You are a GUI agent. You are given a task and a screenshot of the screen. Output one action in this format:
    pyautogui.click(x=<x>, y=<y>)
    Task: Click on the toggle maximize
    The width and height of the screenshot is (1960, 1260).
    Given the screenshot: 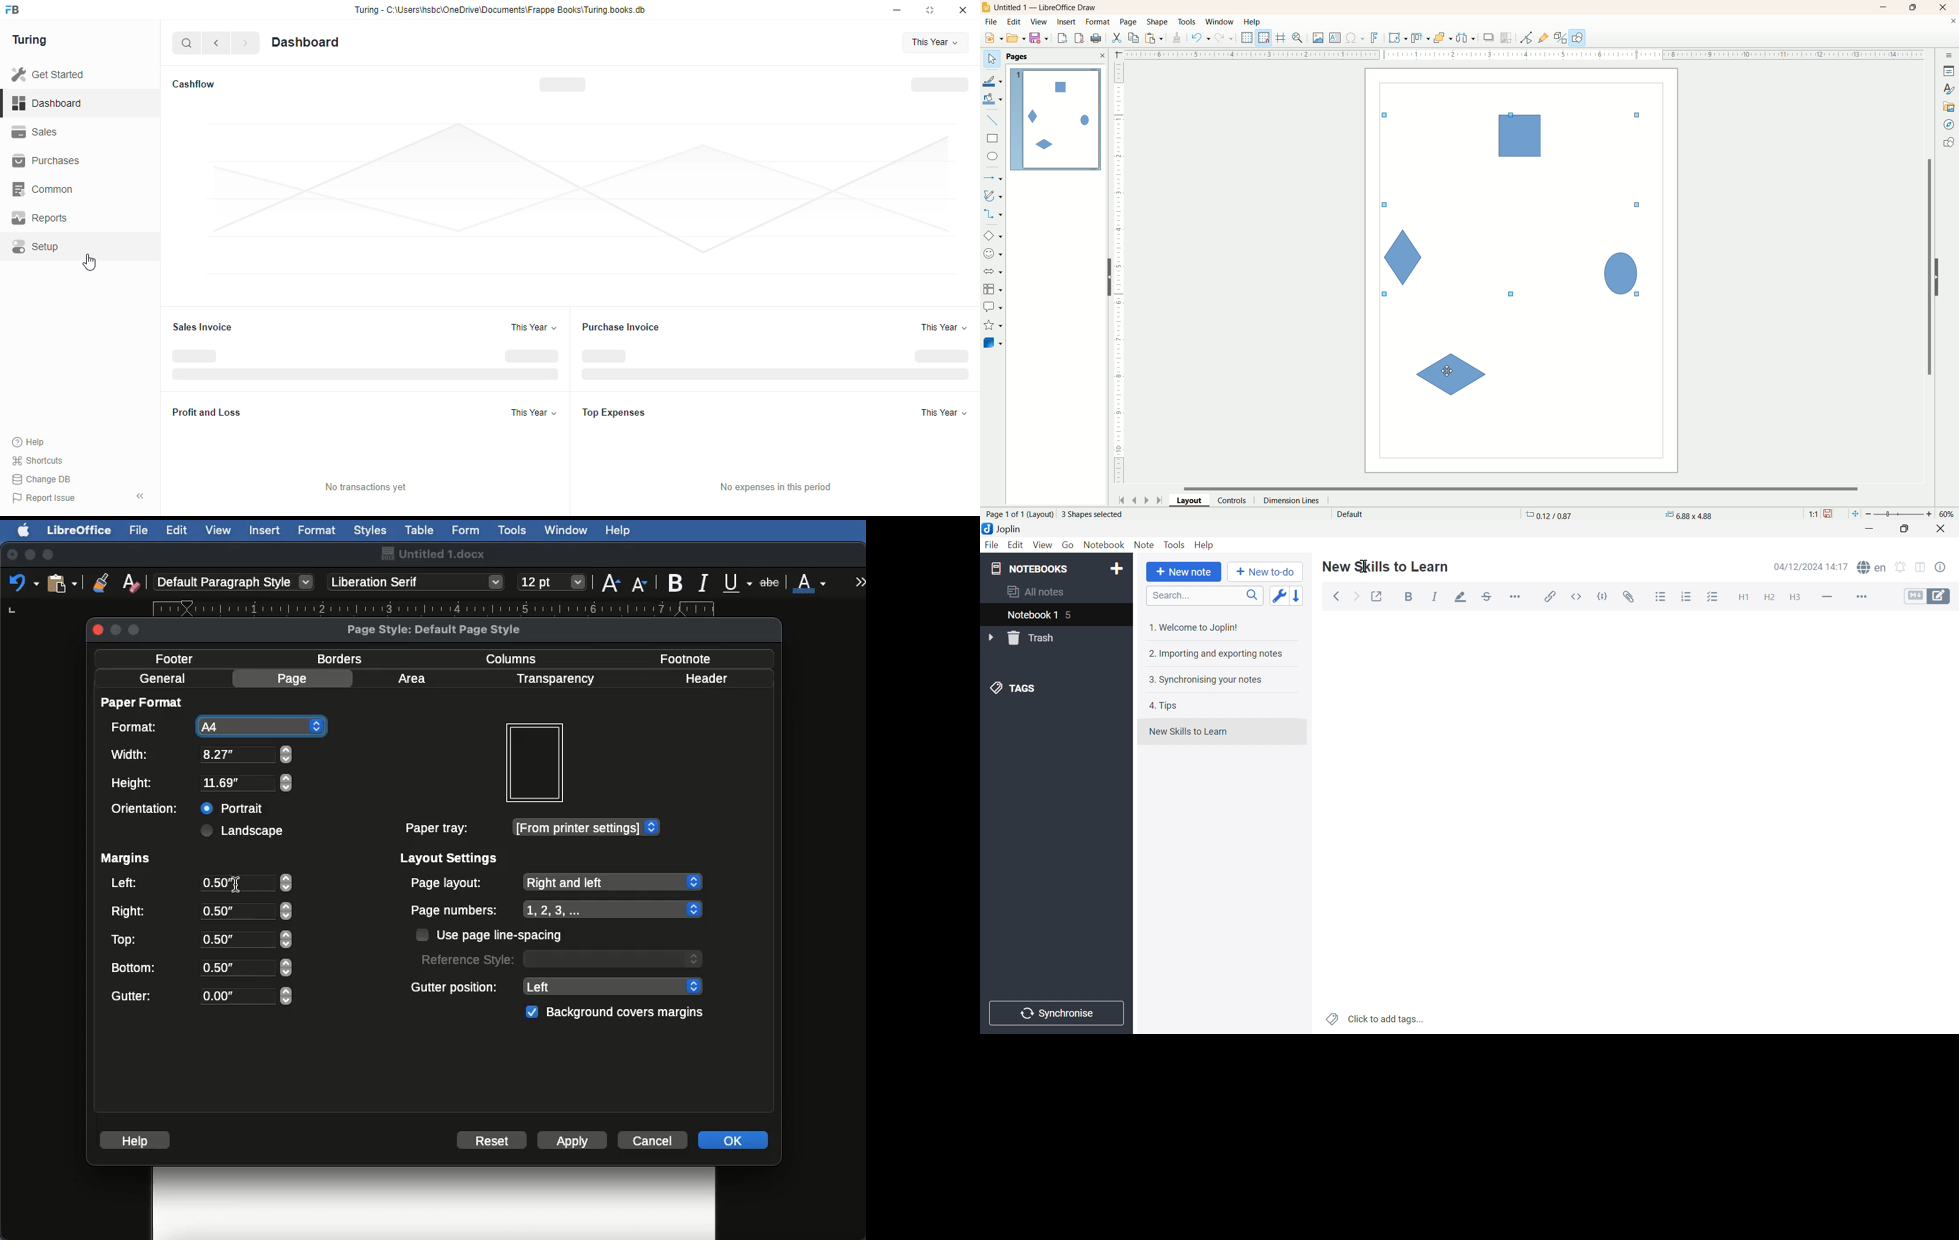 What is the action you would take?
    pyautogui.click(x=929, y=9)
    